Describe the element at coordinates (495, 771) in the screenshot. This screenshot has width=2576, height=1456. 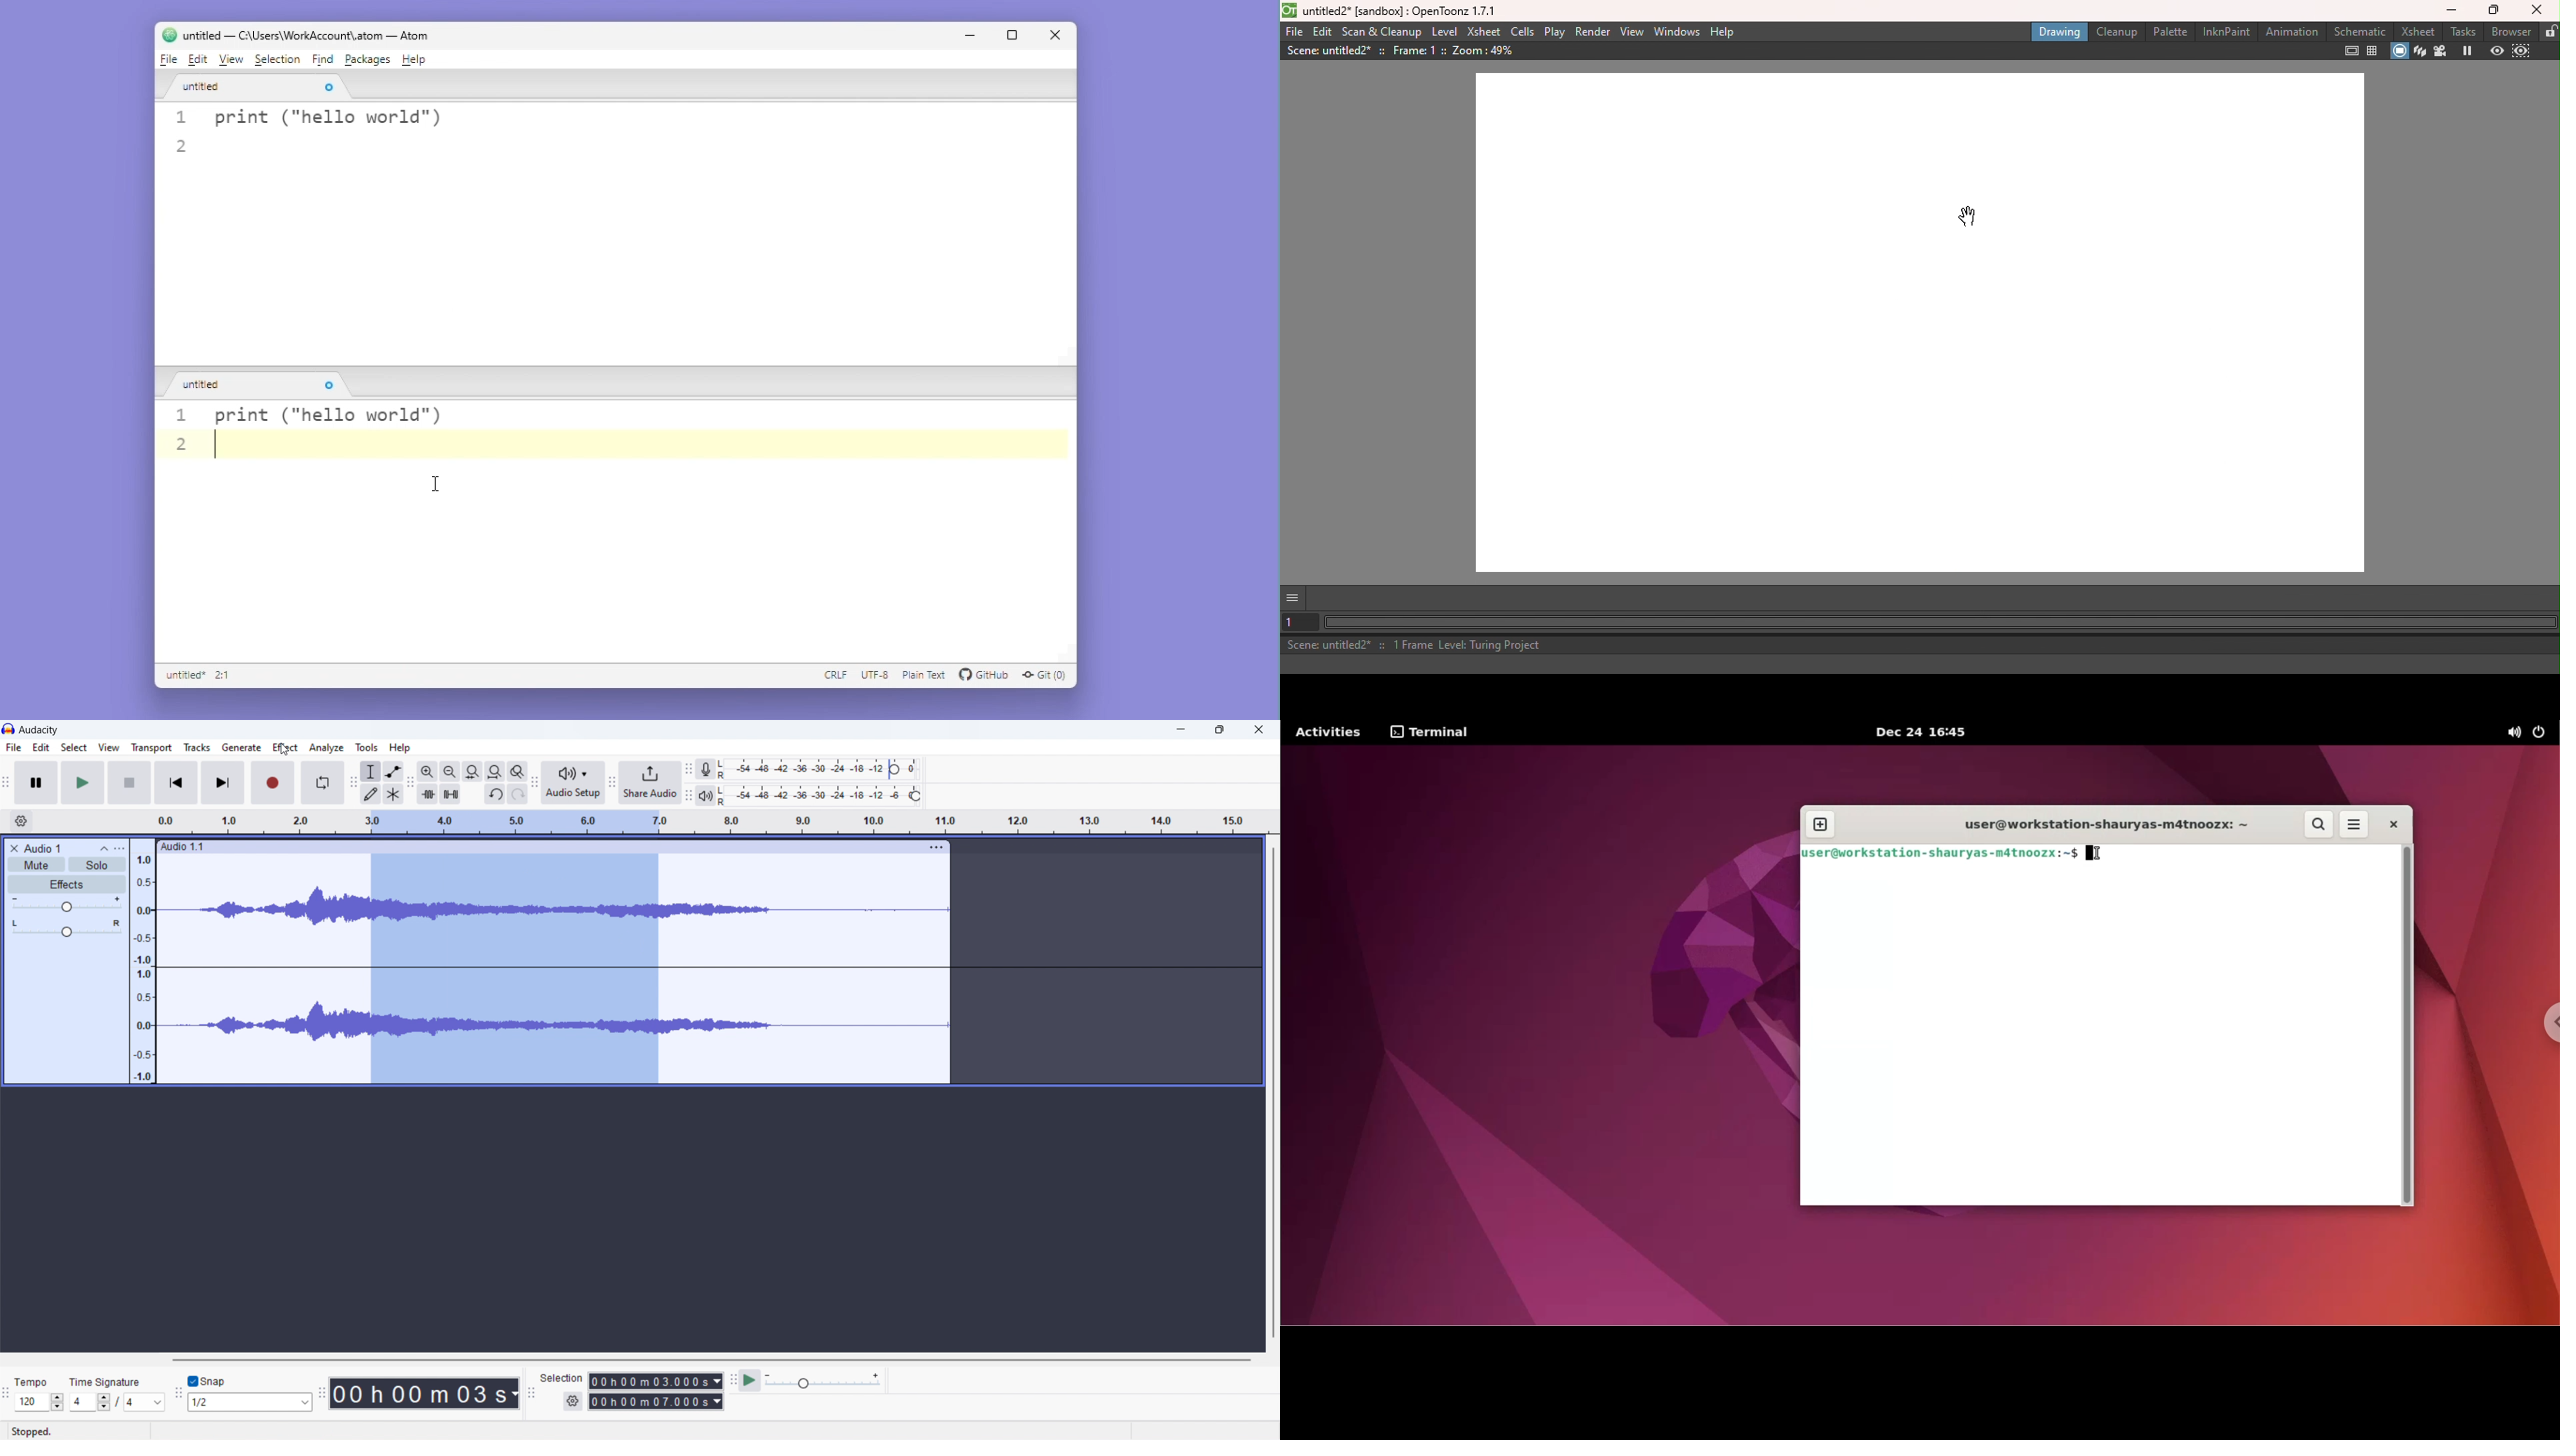
I see `fill project to width` at that location.